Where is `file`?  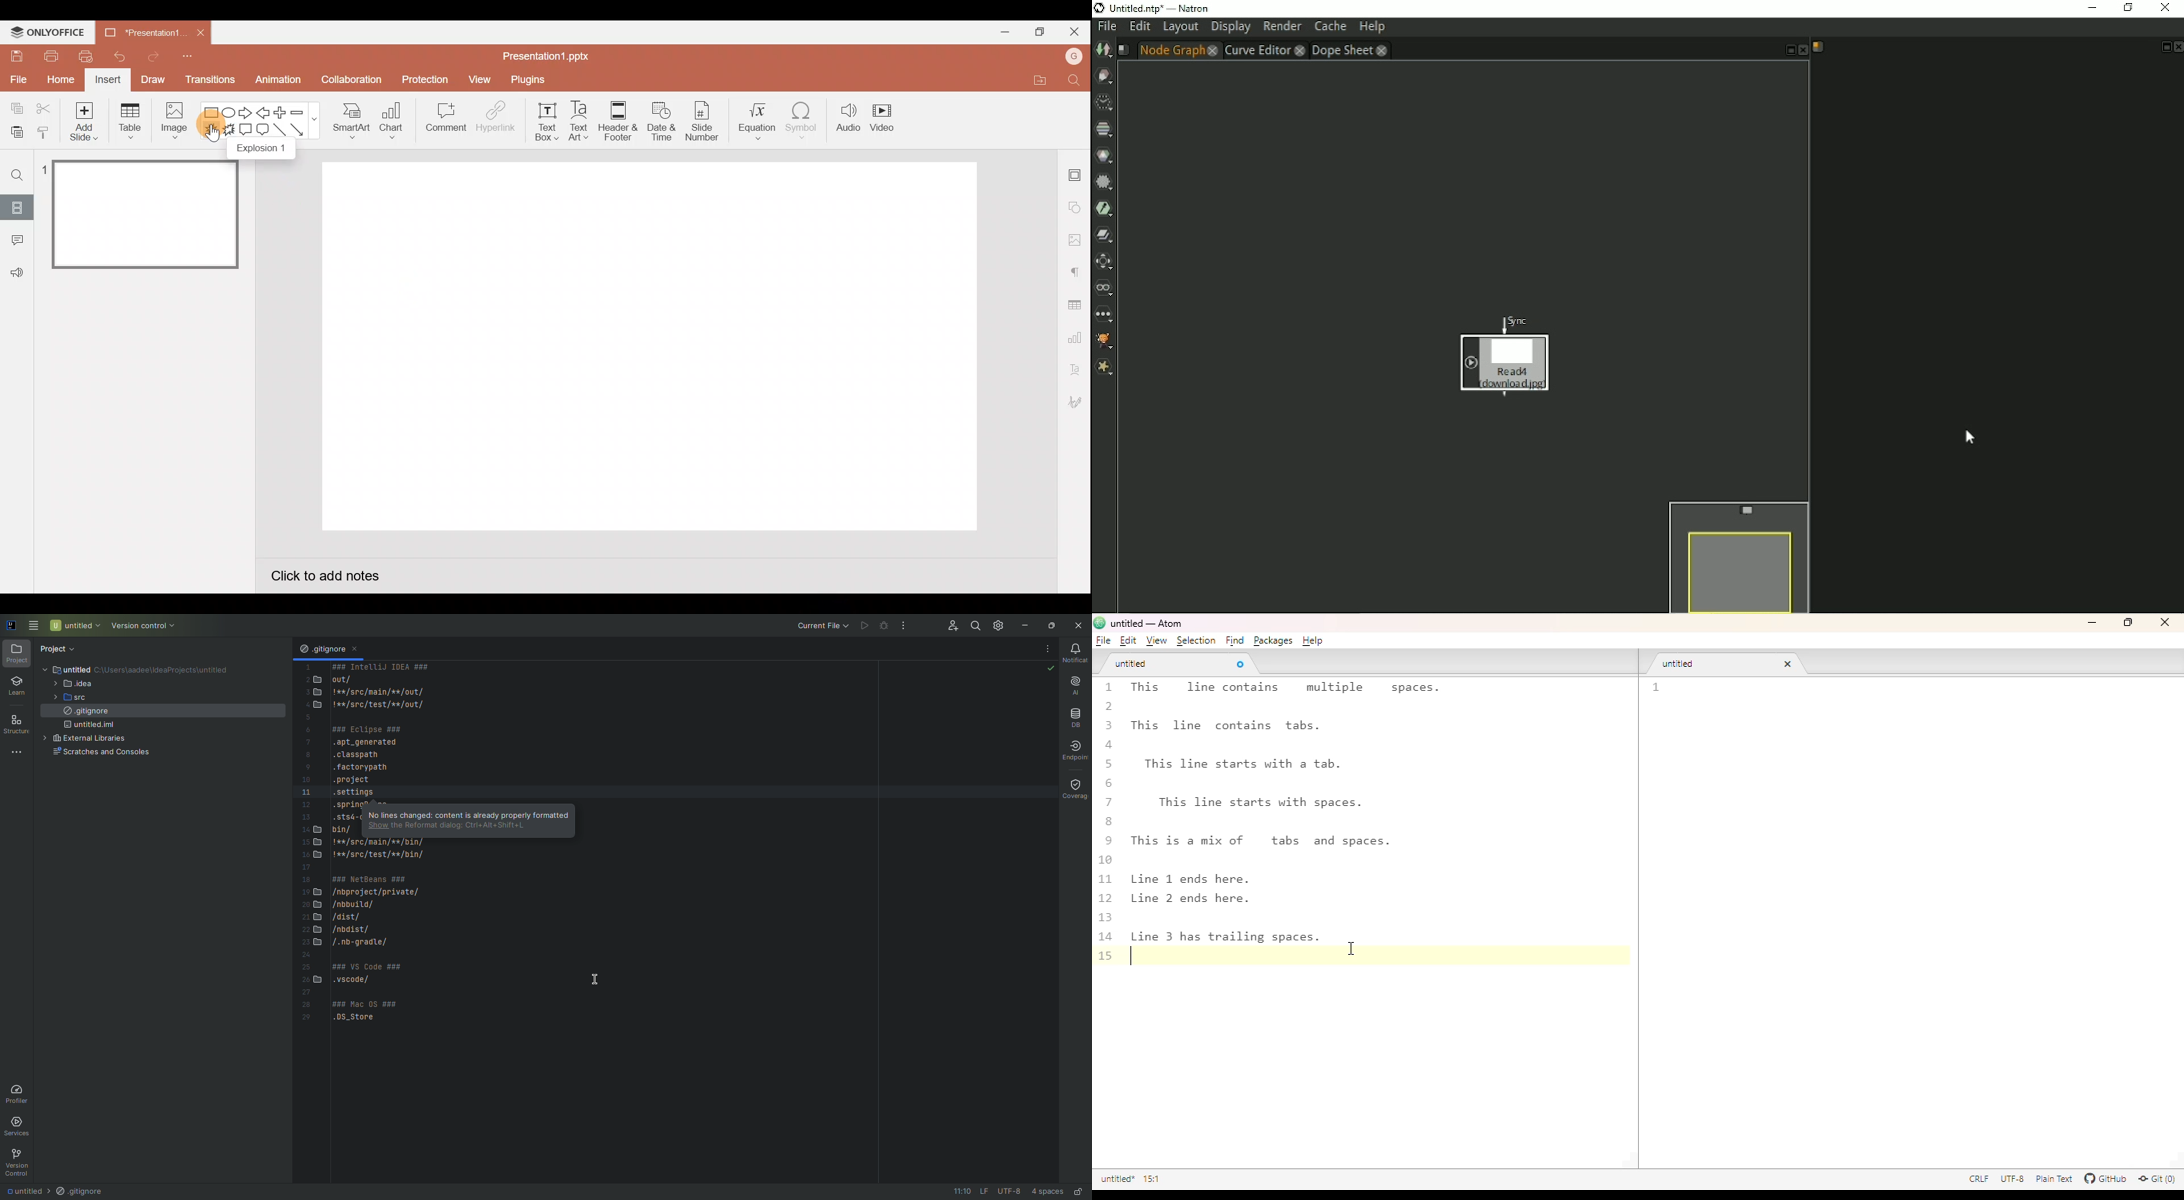 file is located at coordinates (1103, 640).